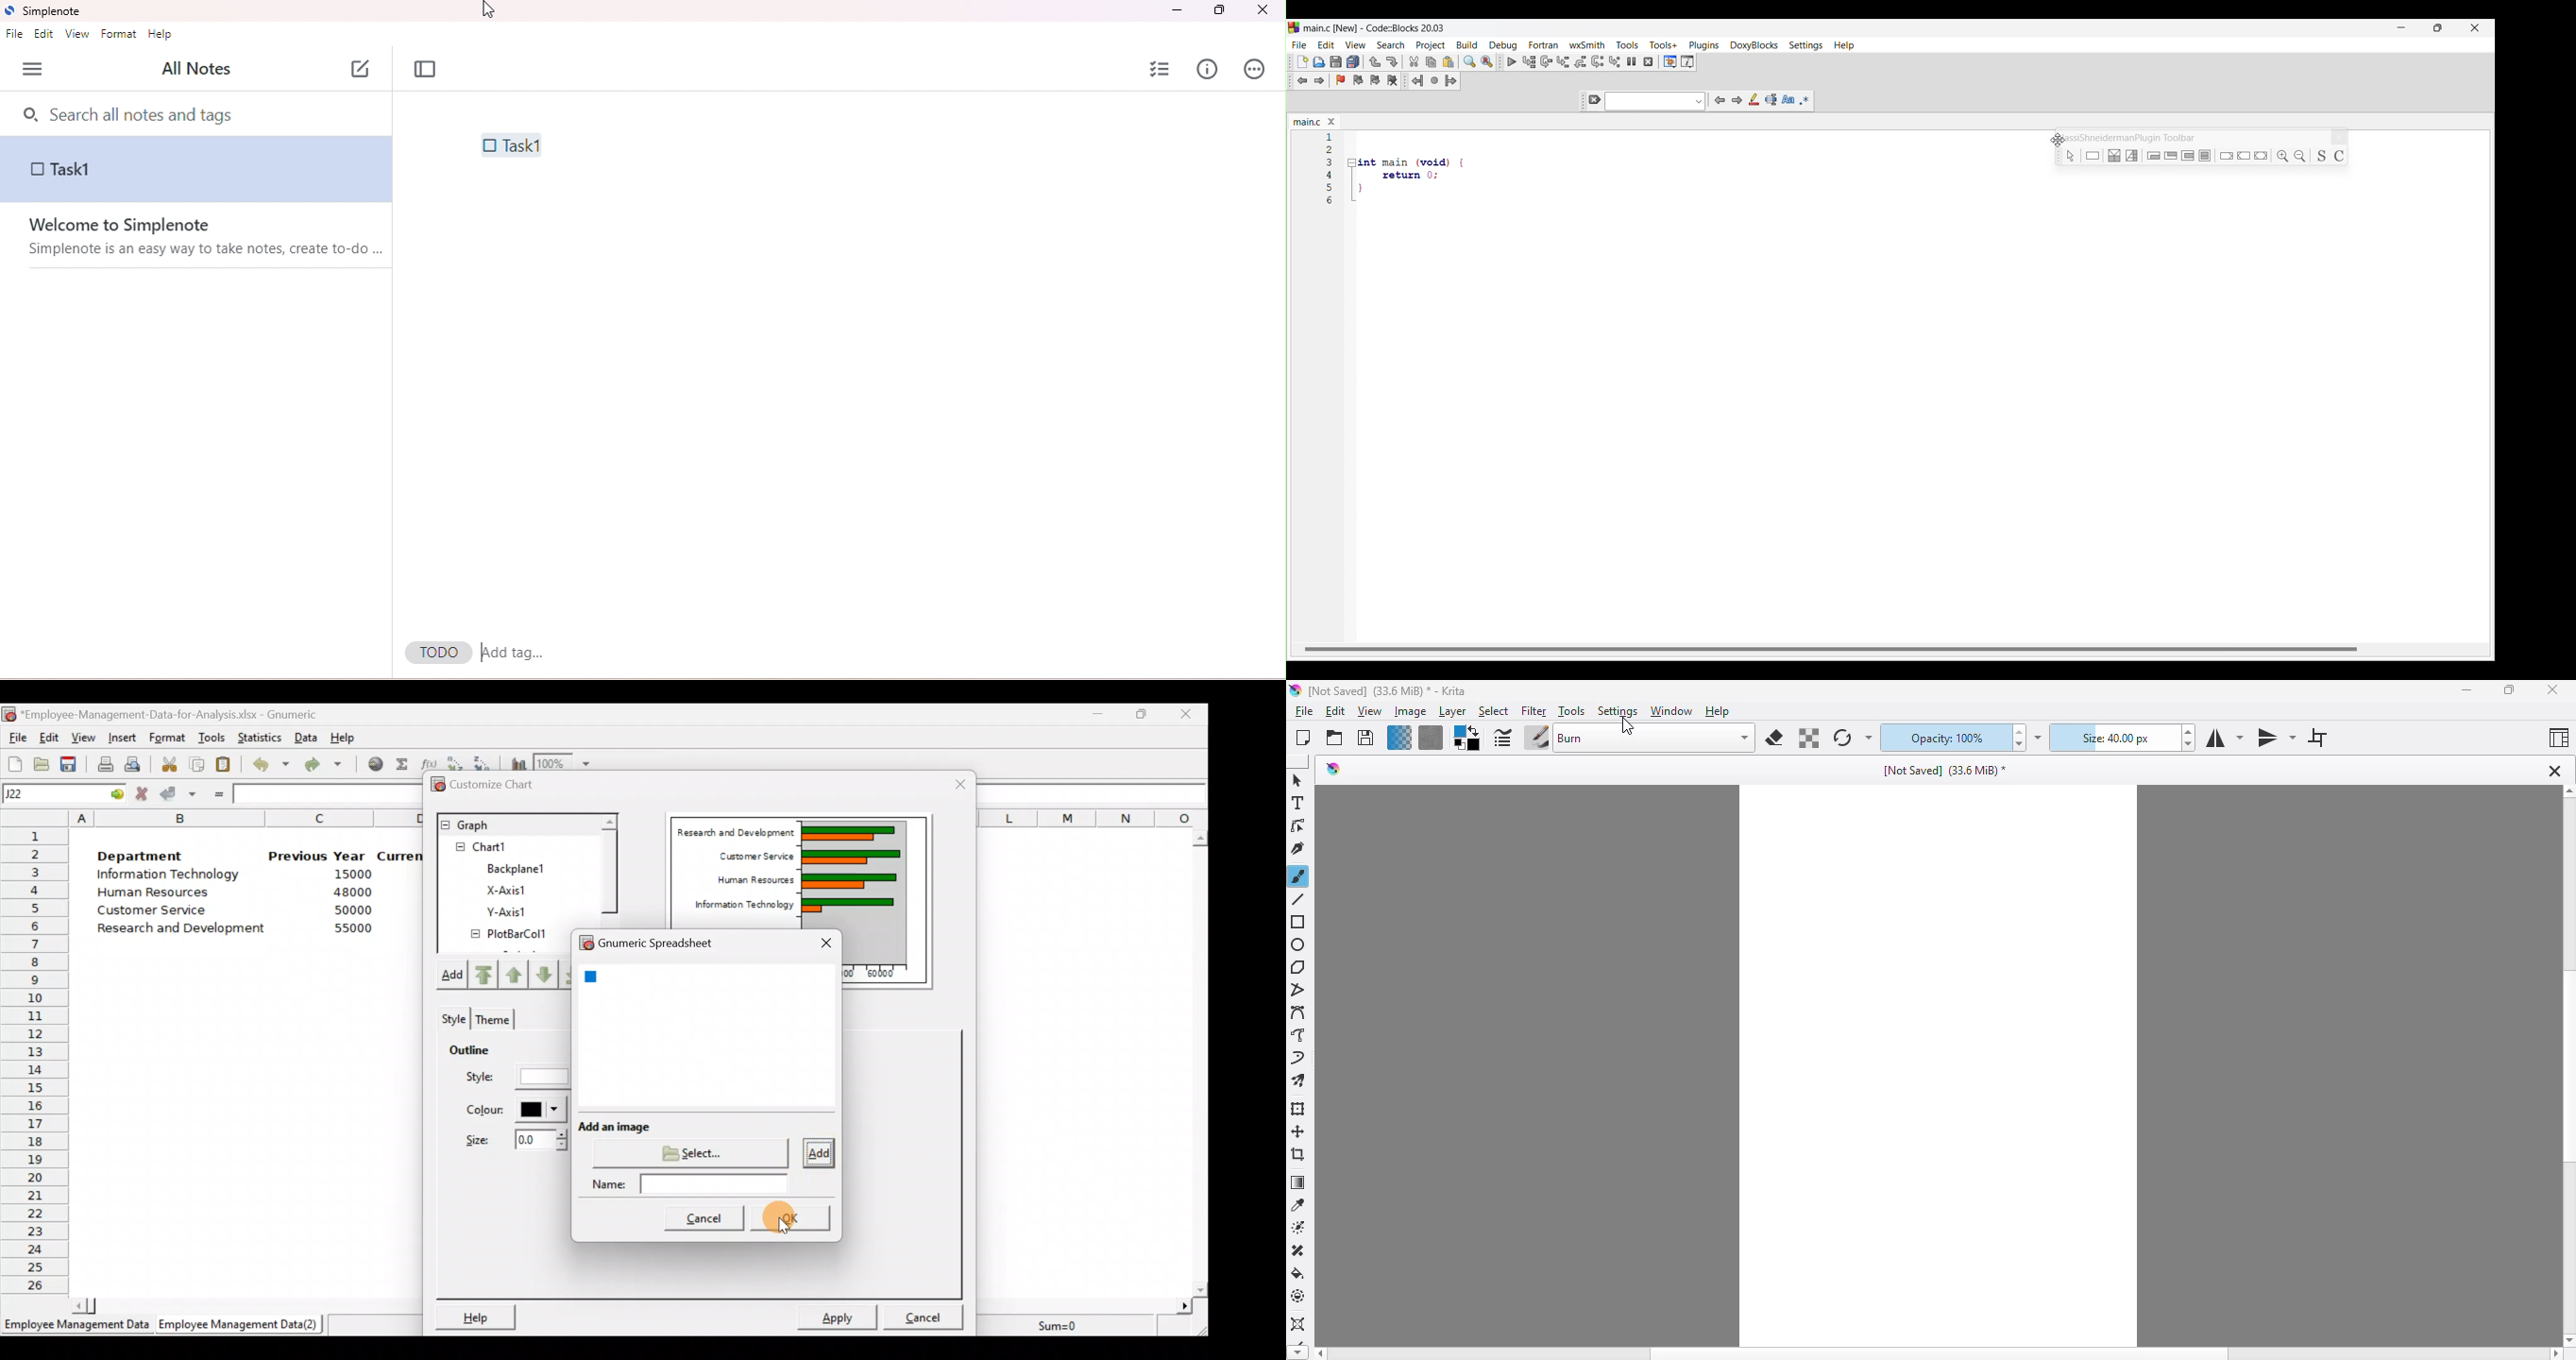  I want to click on Rows, so click(35, 1062).